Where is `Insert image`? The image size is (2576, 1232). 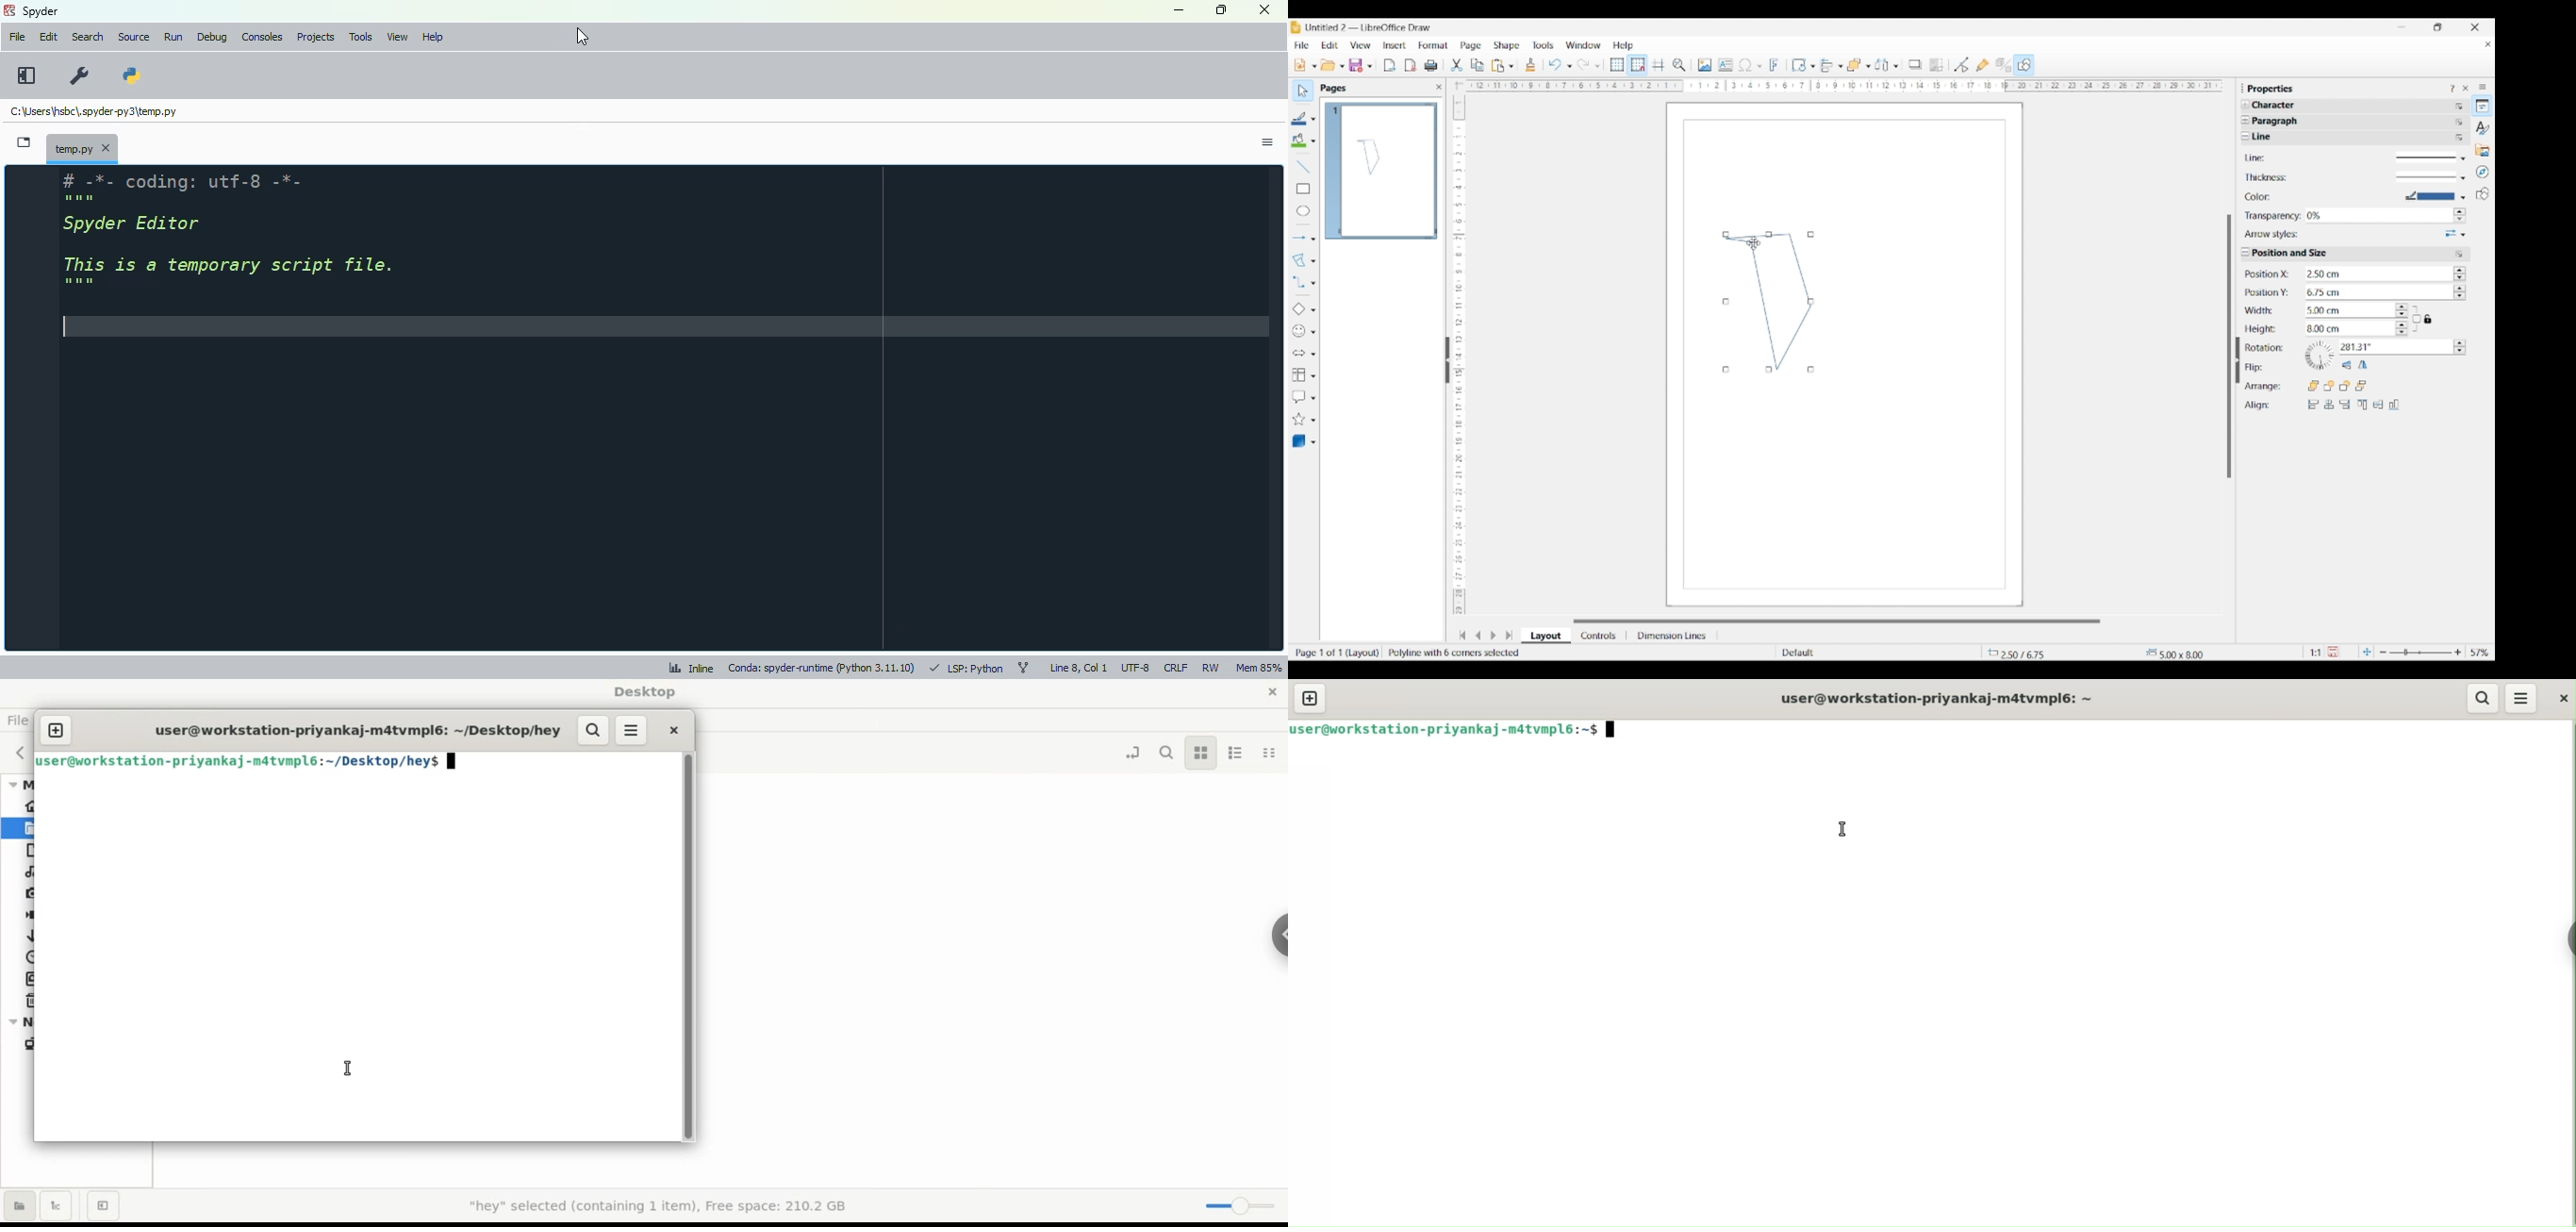 Insert image is located at coordinates (1705, 65).